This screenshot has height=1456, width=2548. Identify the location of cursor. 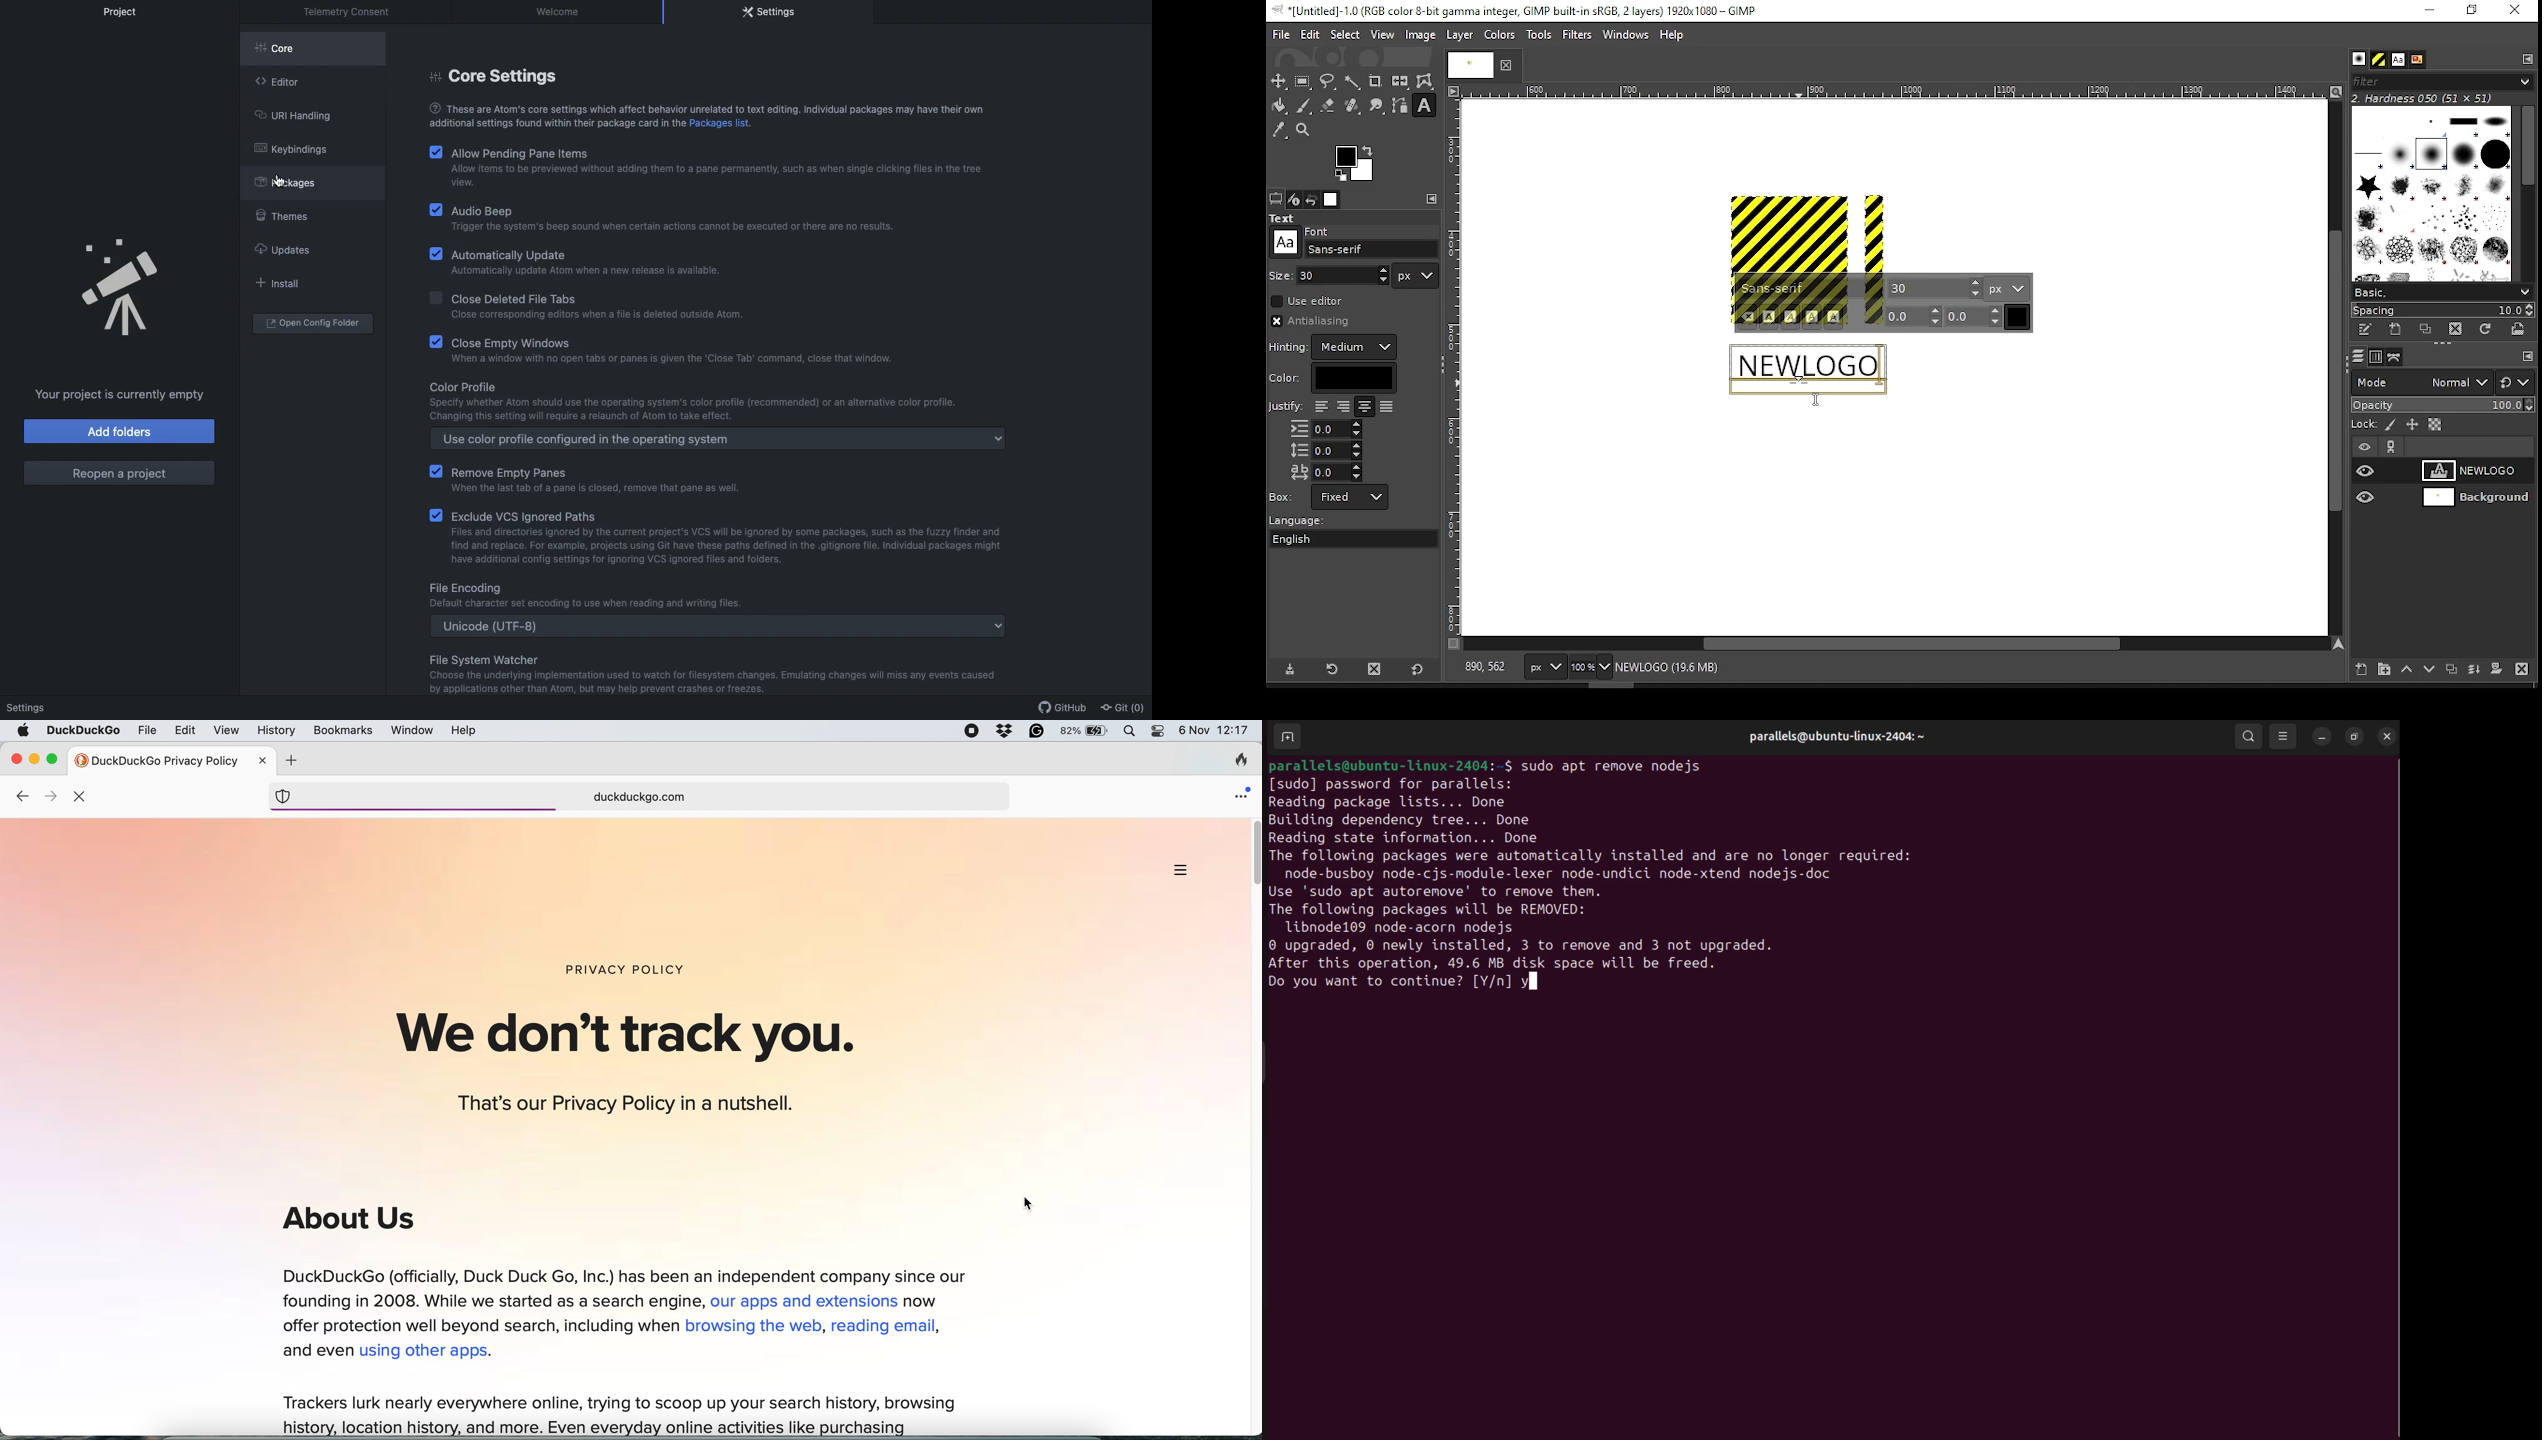
(278, 181).